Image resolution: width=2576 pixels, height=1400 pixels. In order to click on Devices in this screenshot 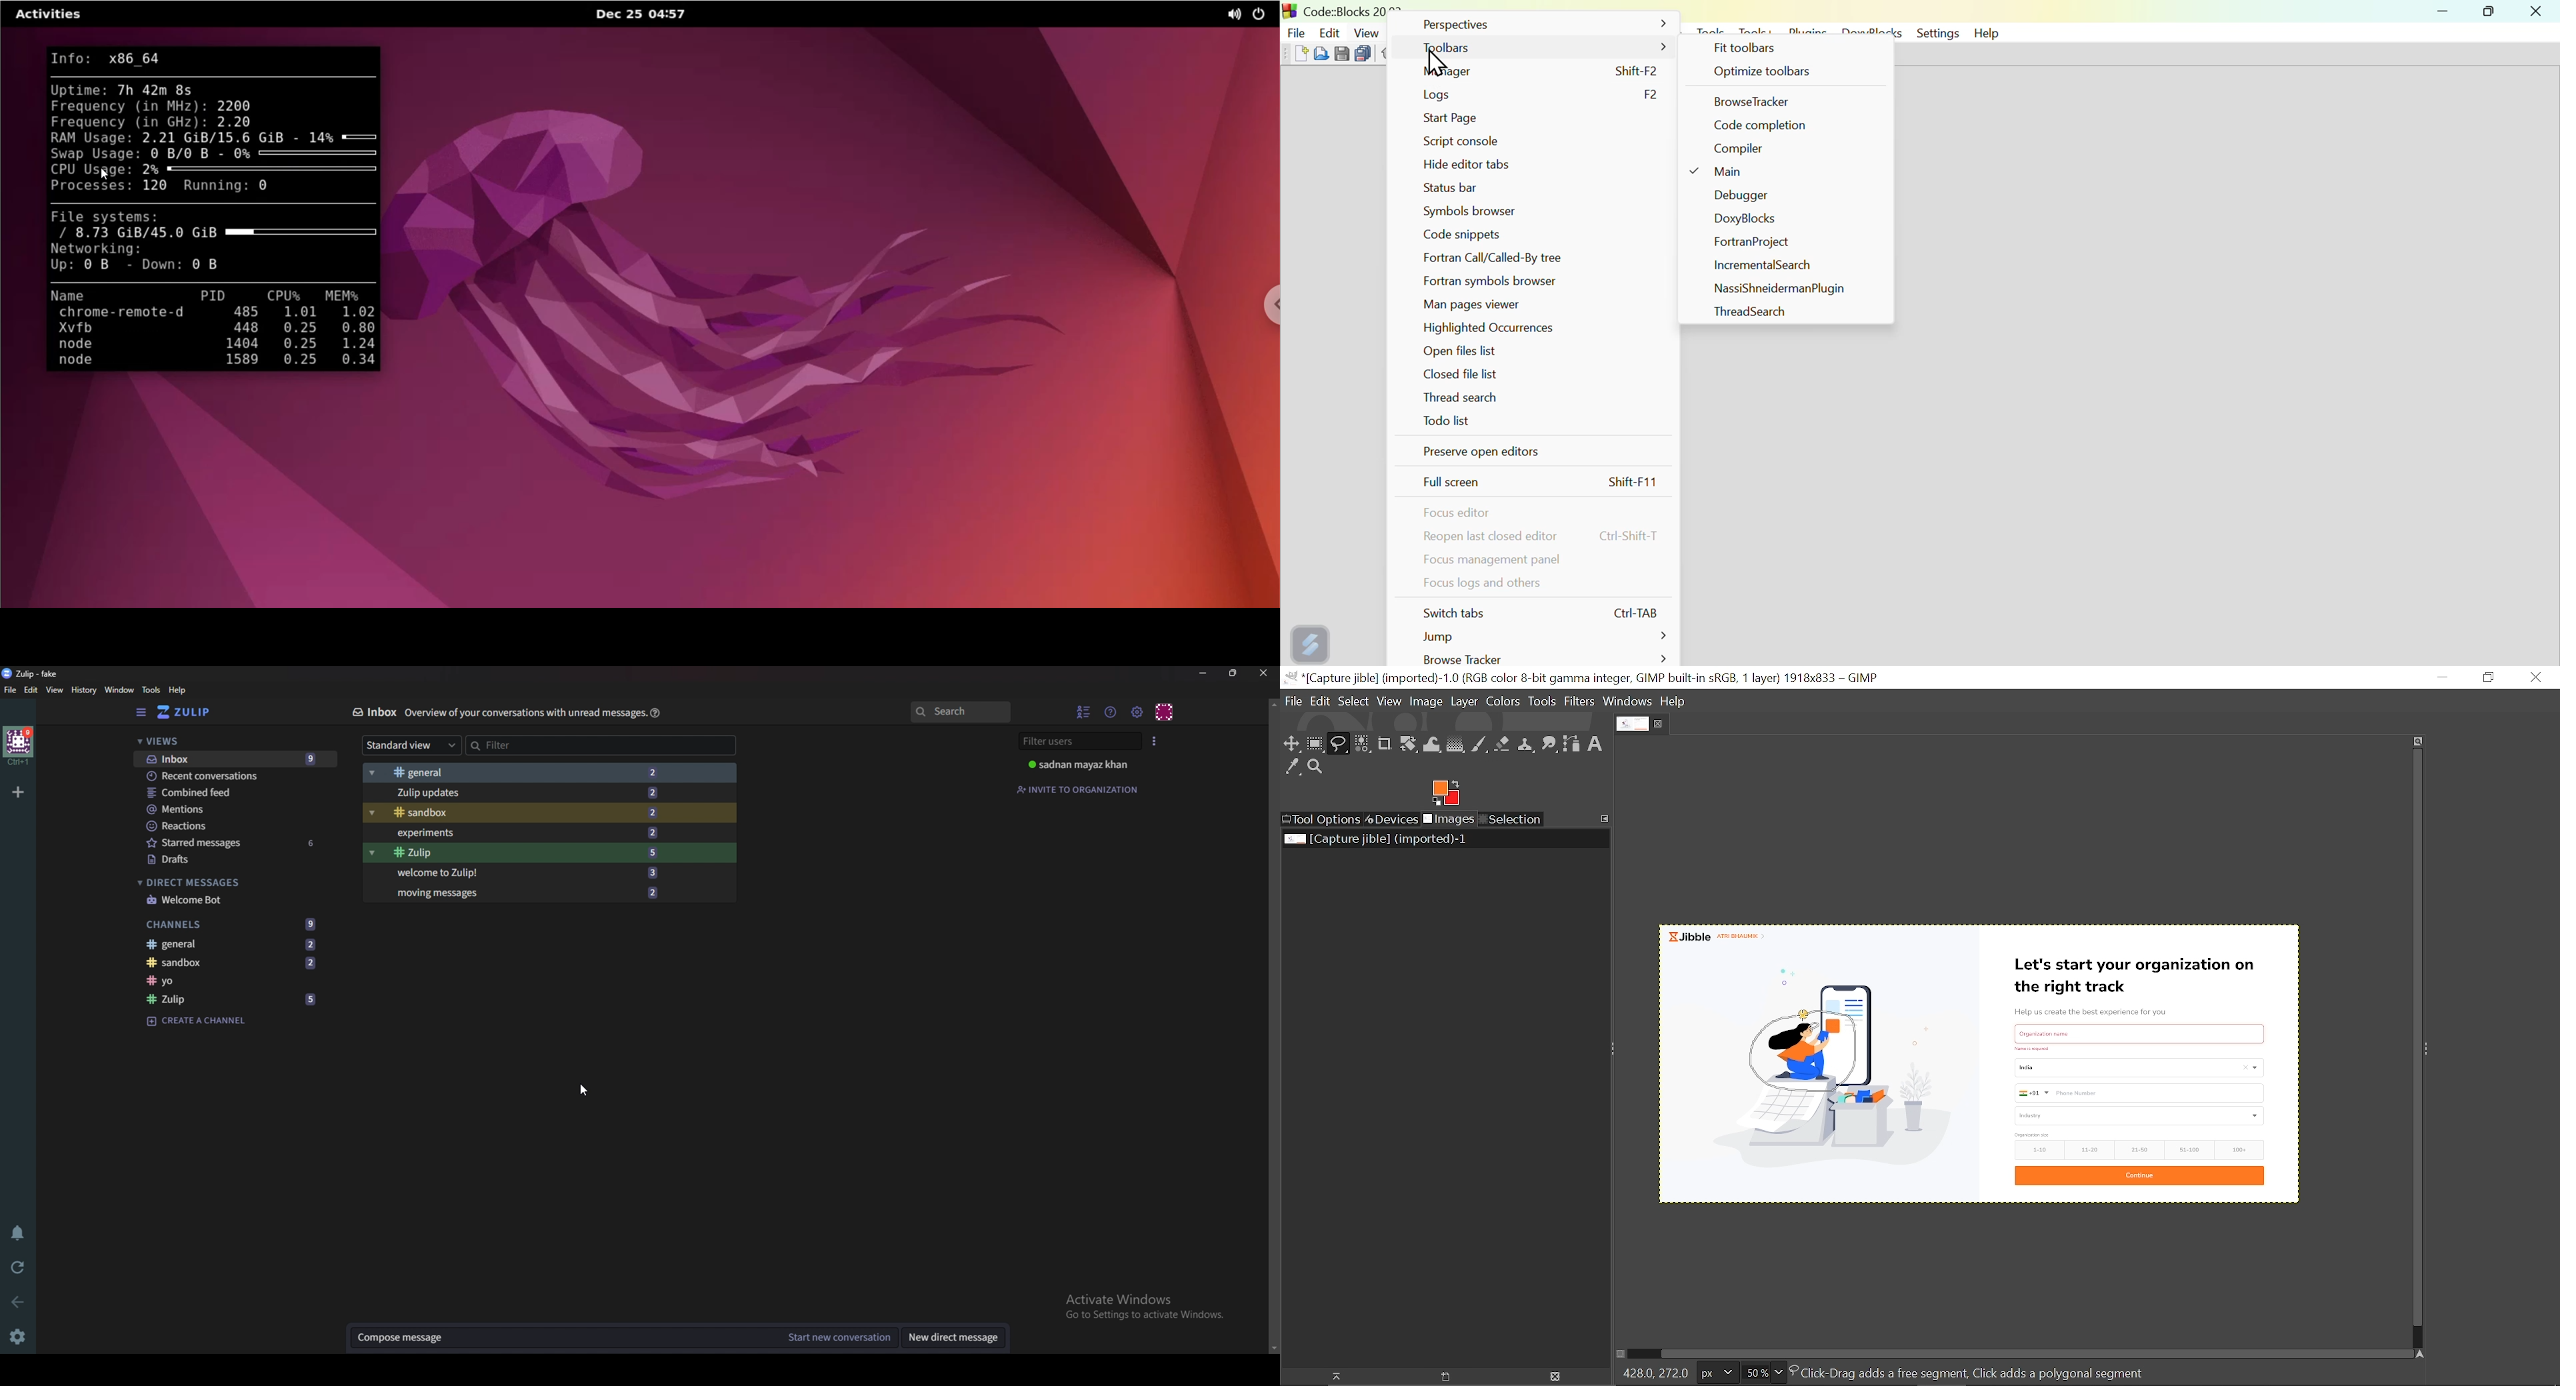, I will do `click(1392, 818)`.